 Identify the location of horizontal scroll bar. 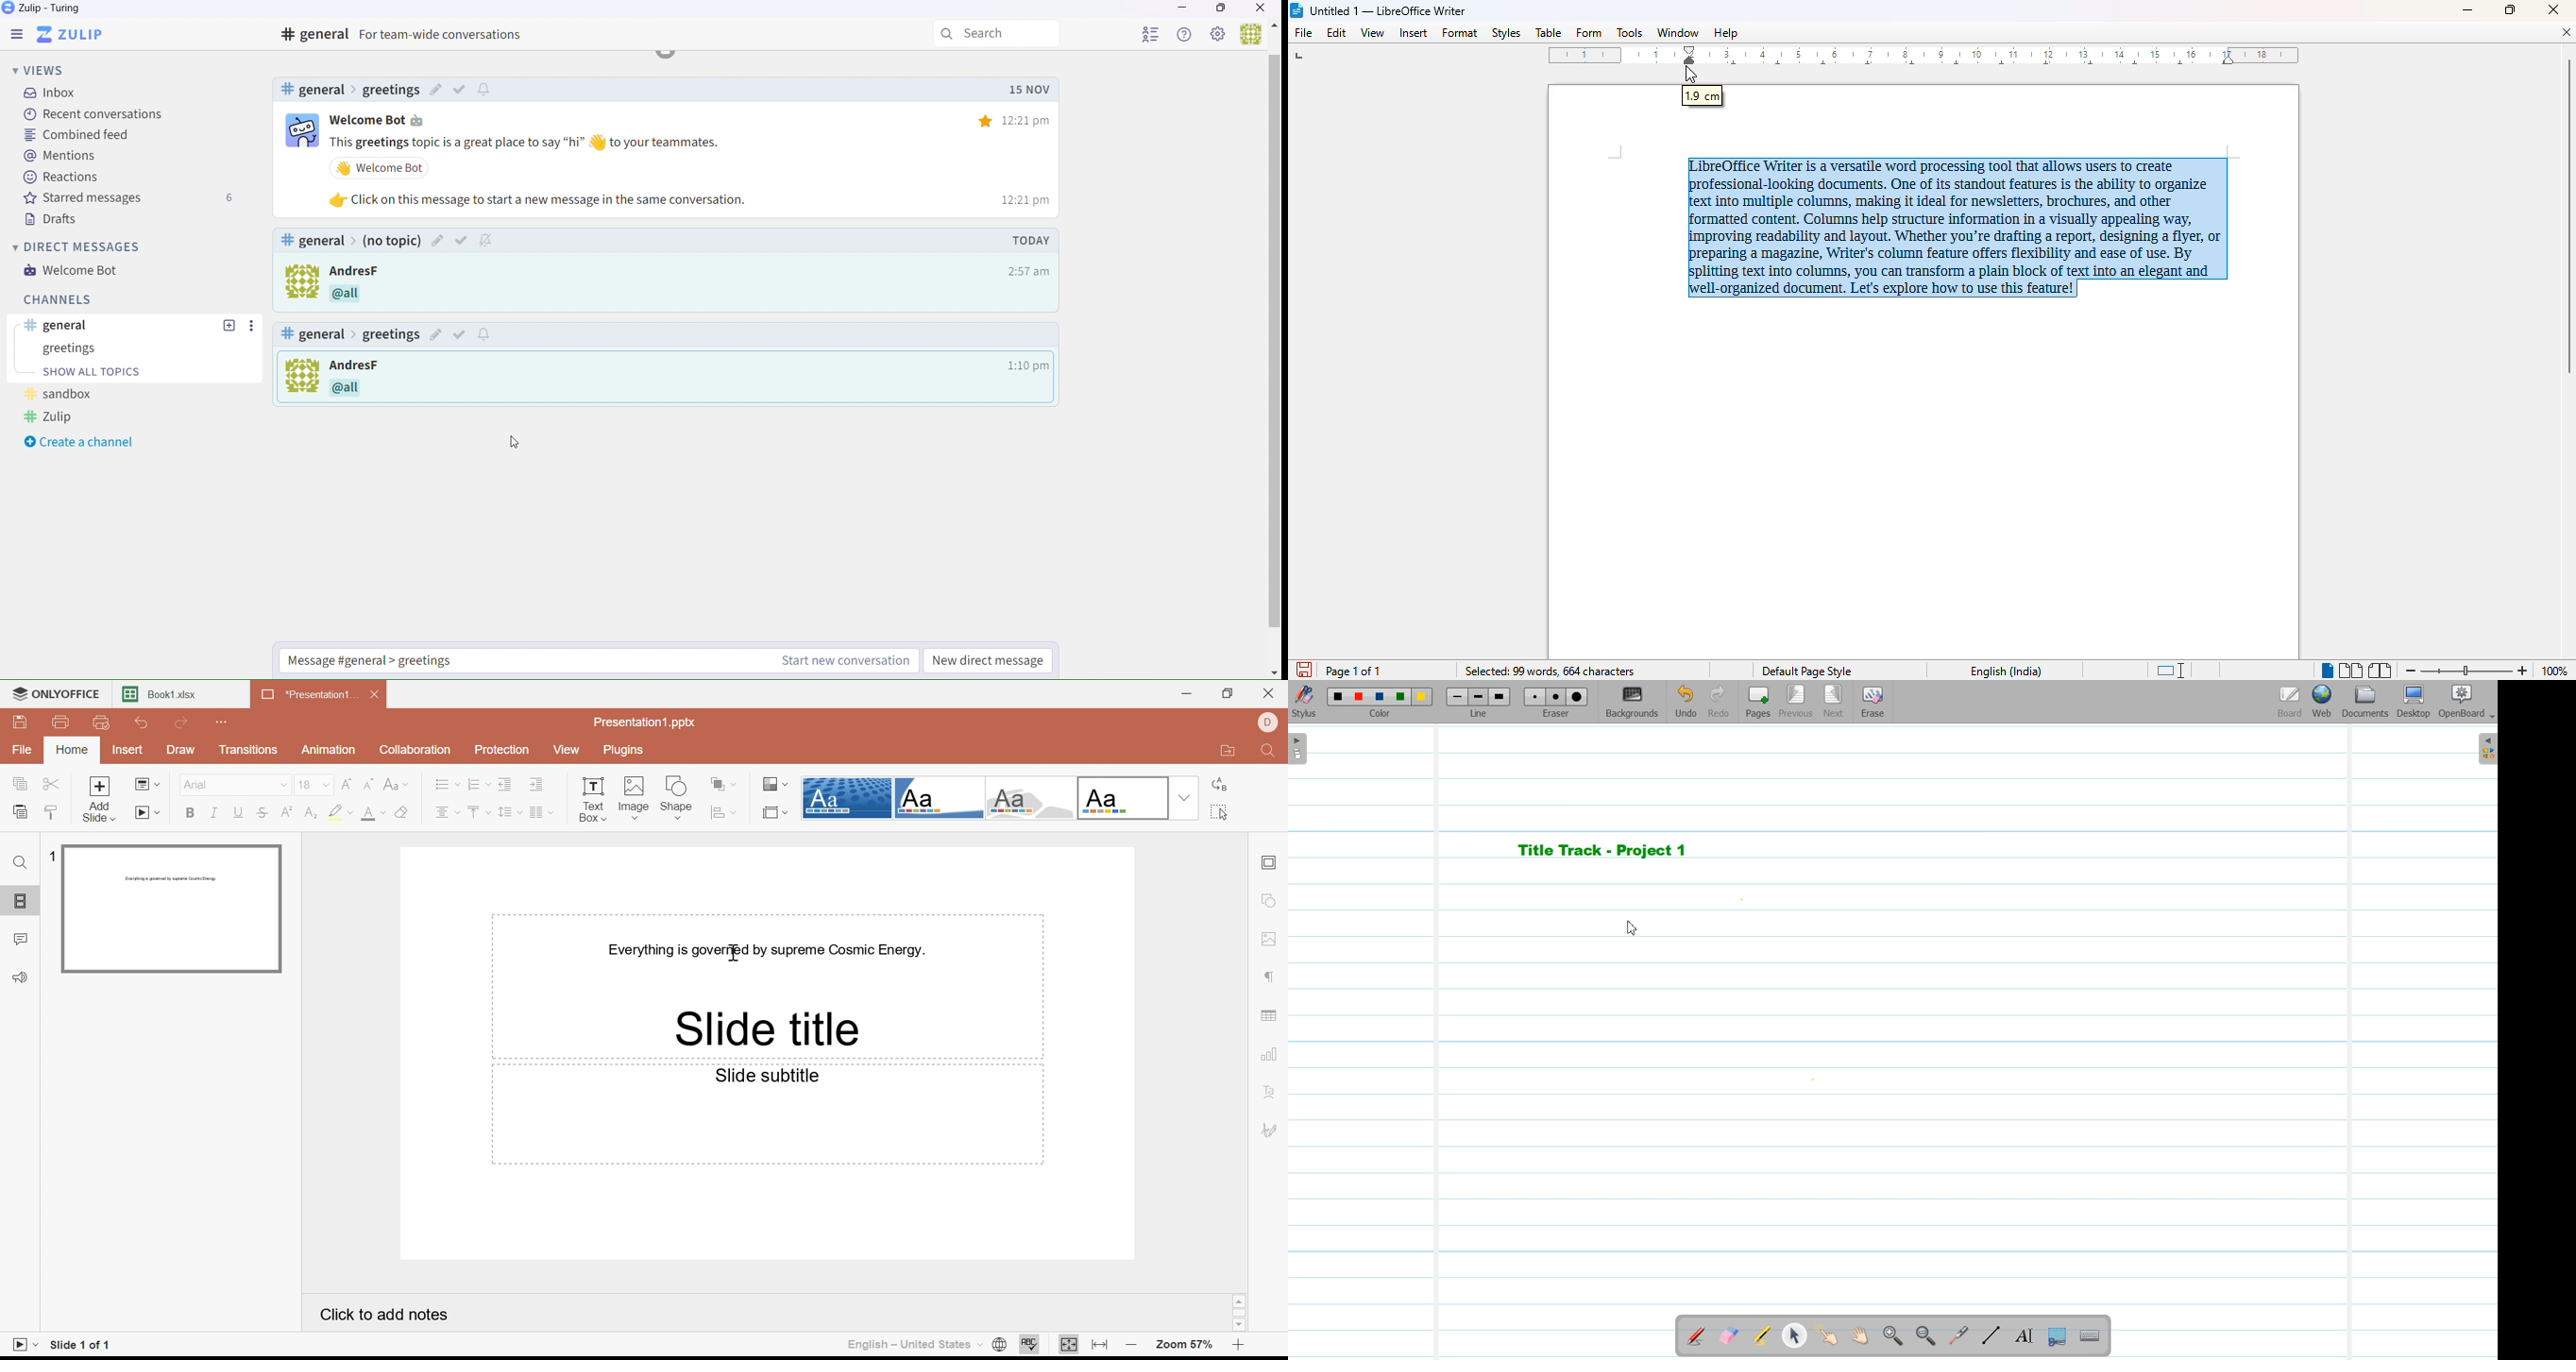
(1274, 342).